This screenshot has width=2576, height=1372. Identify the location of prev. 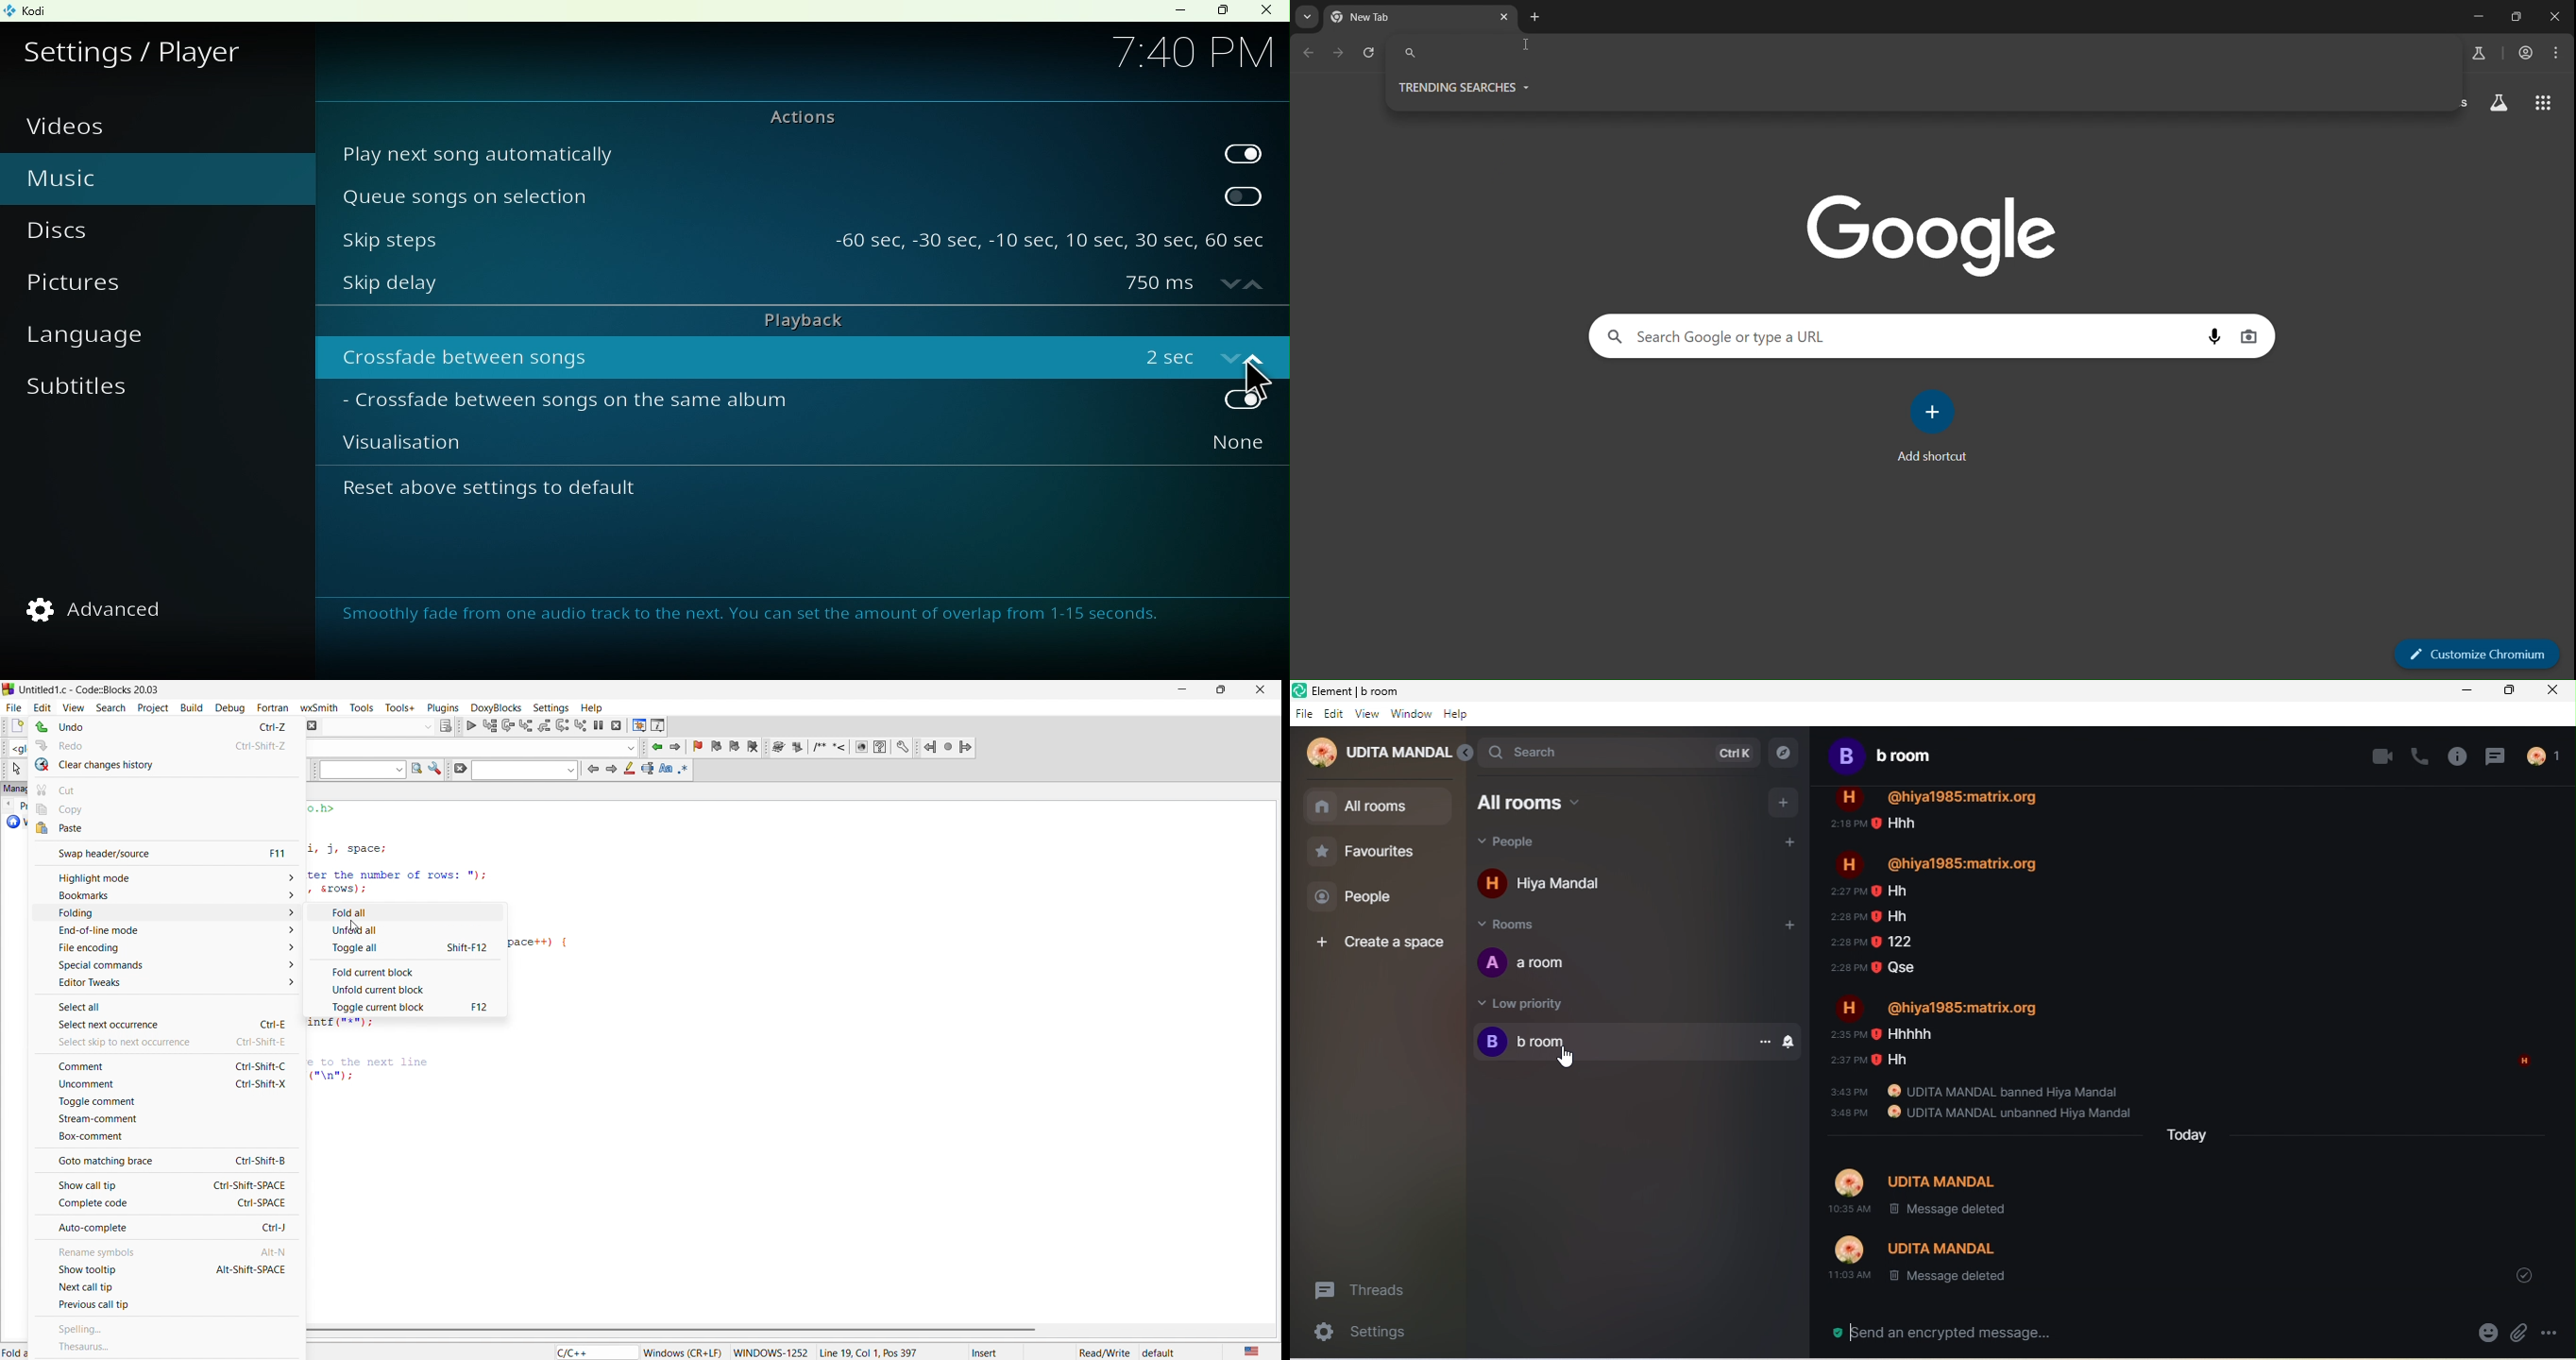
(592, 769).